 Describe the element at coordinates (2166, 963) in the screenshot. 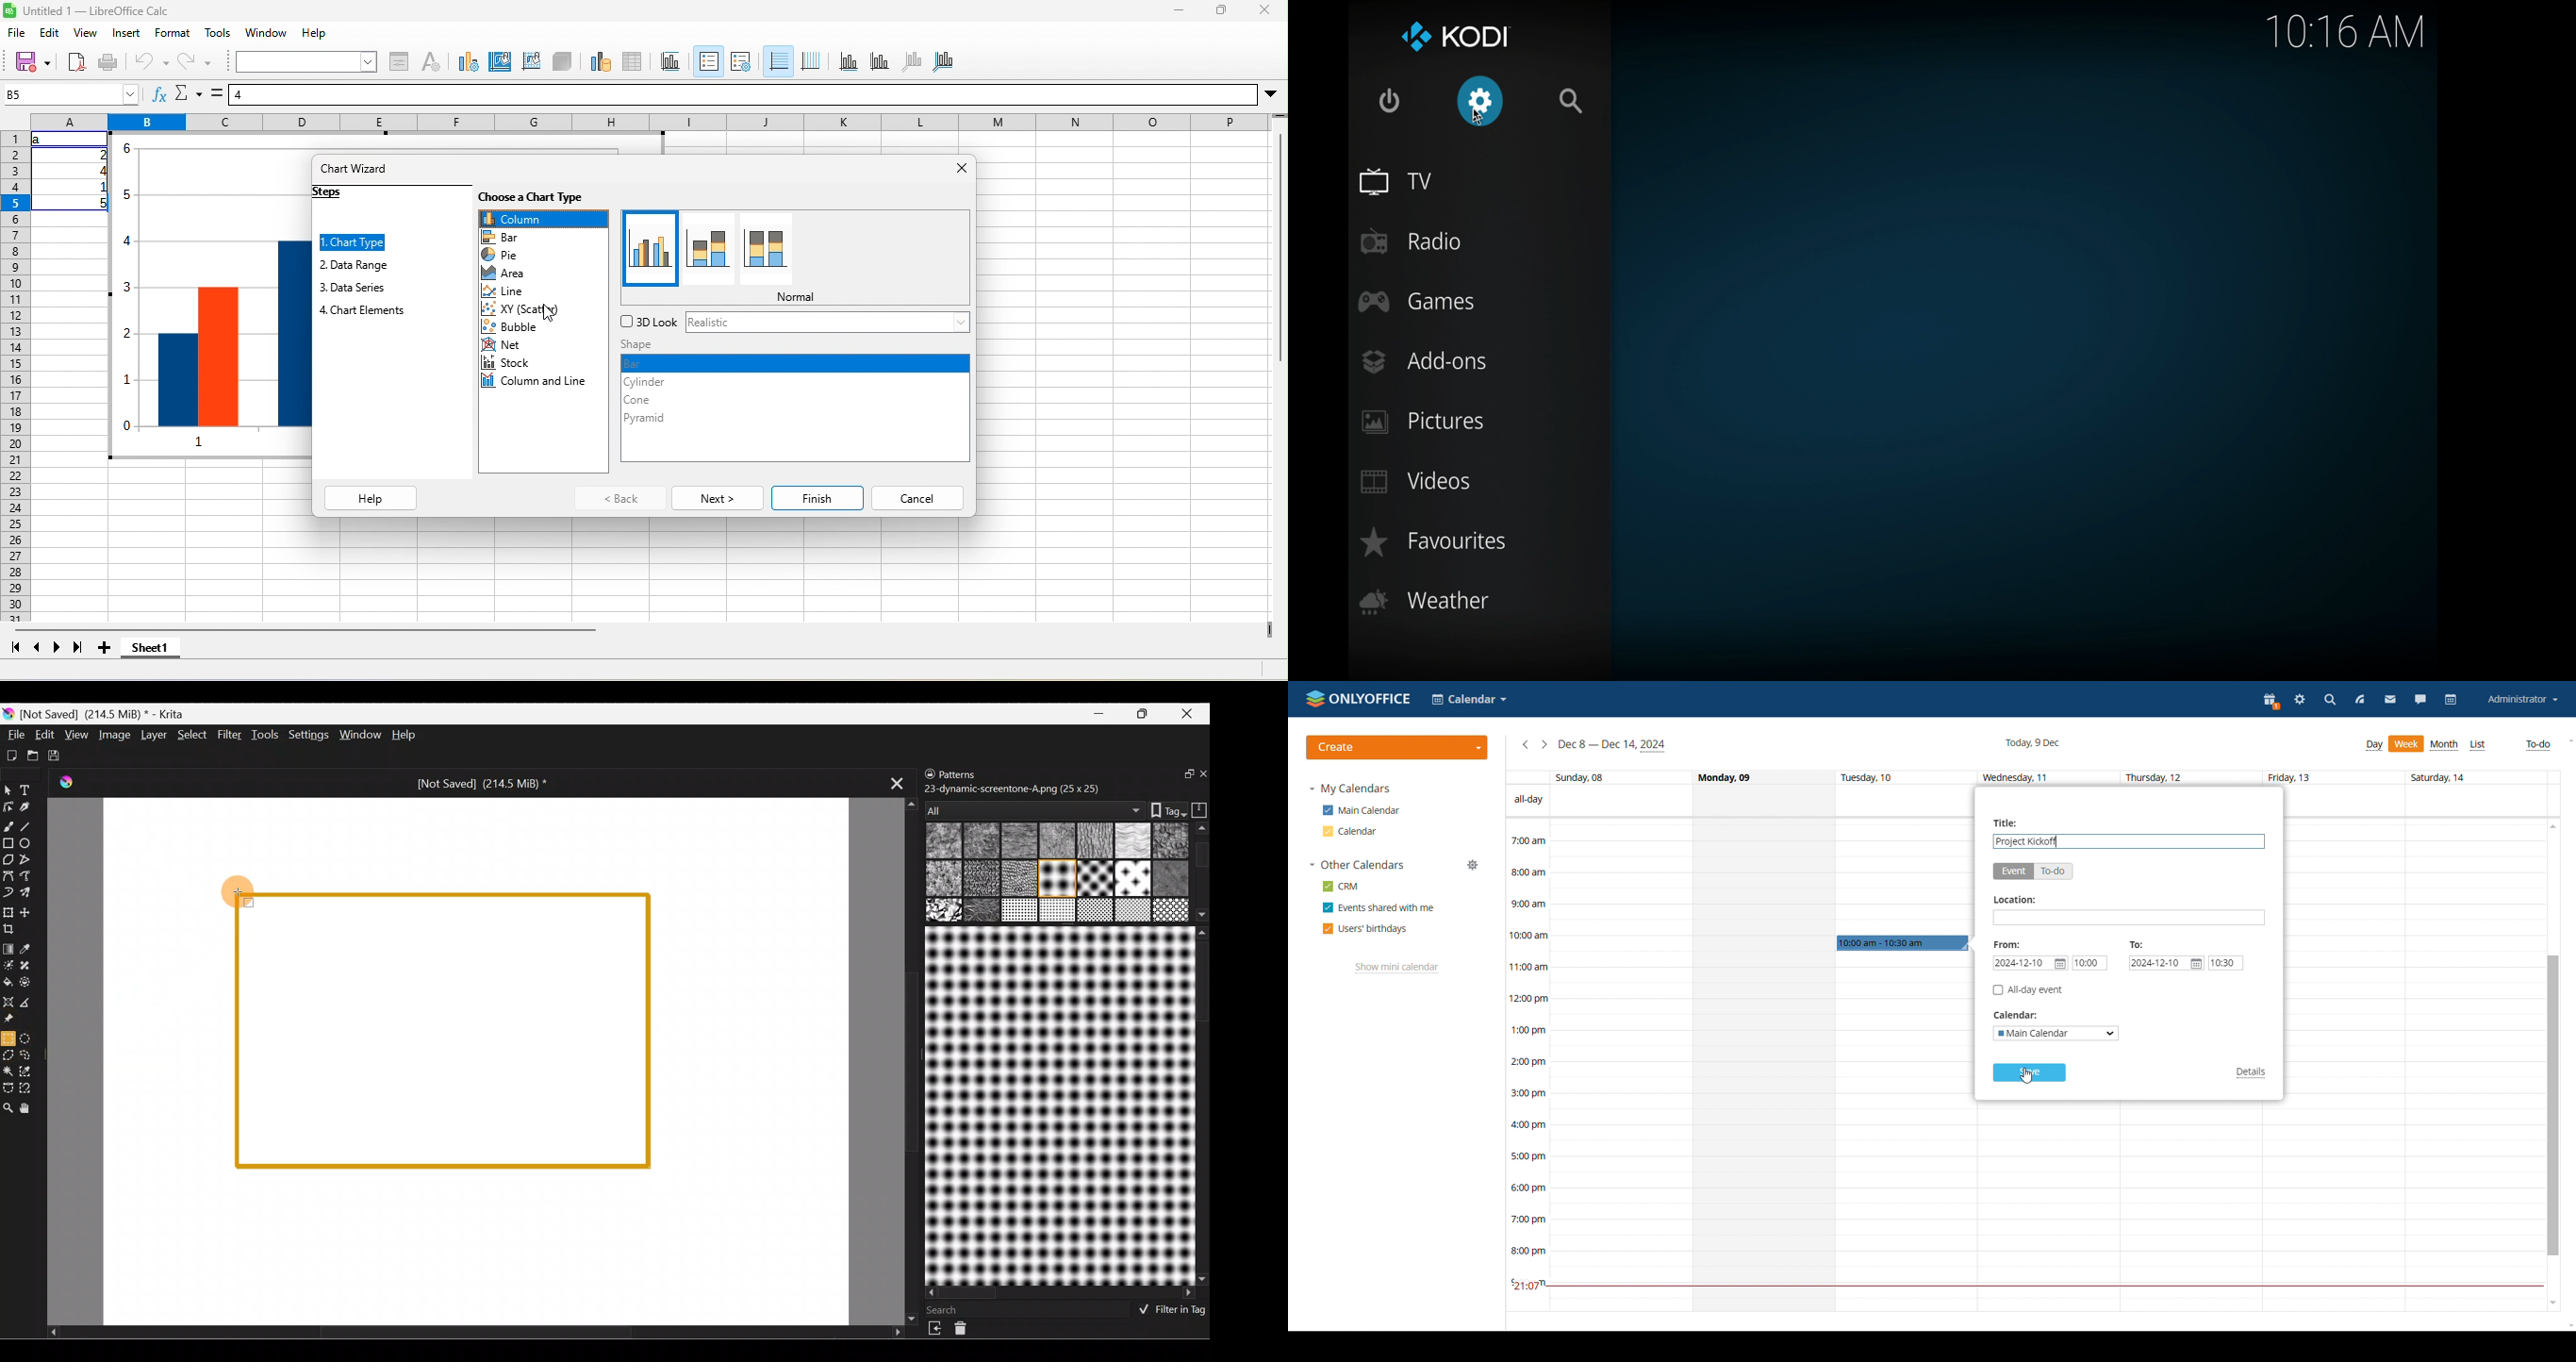

I see `end date` at that location.